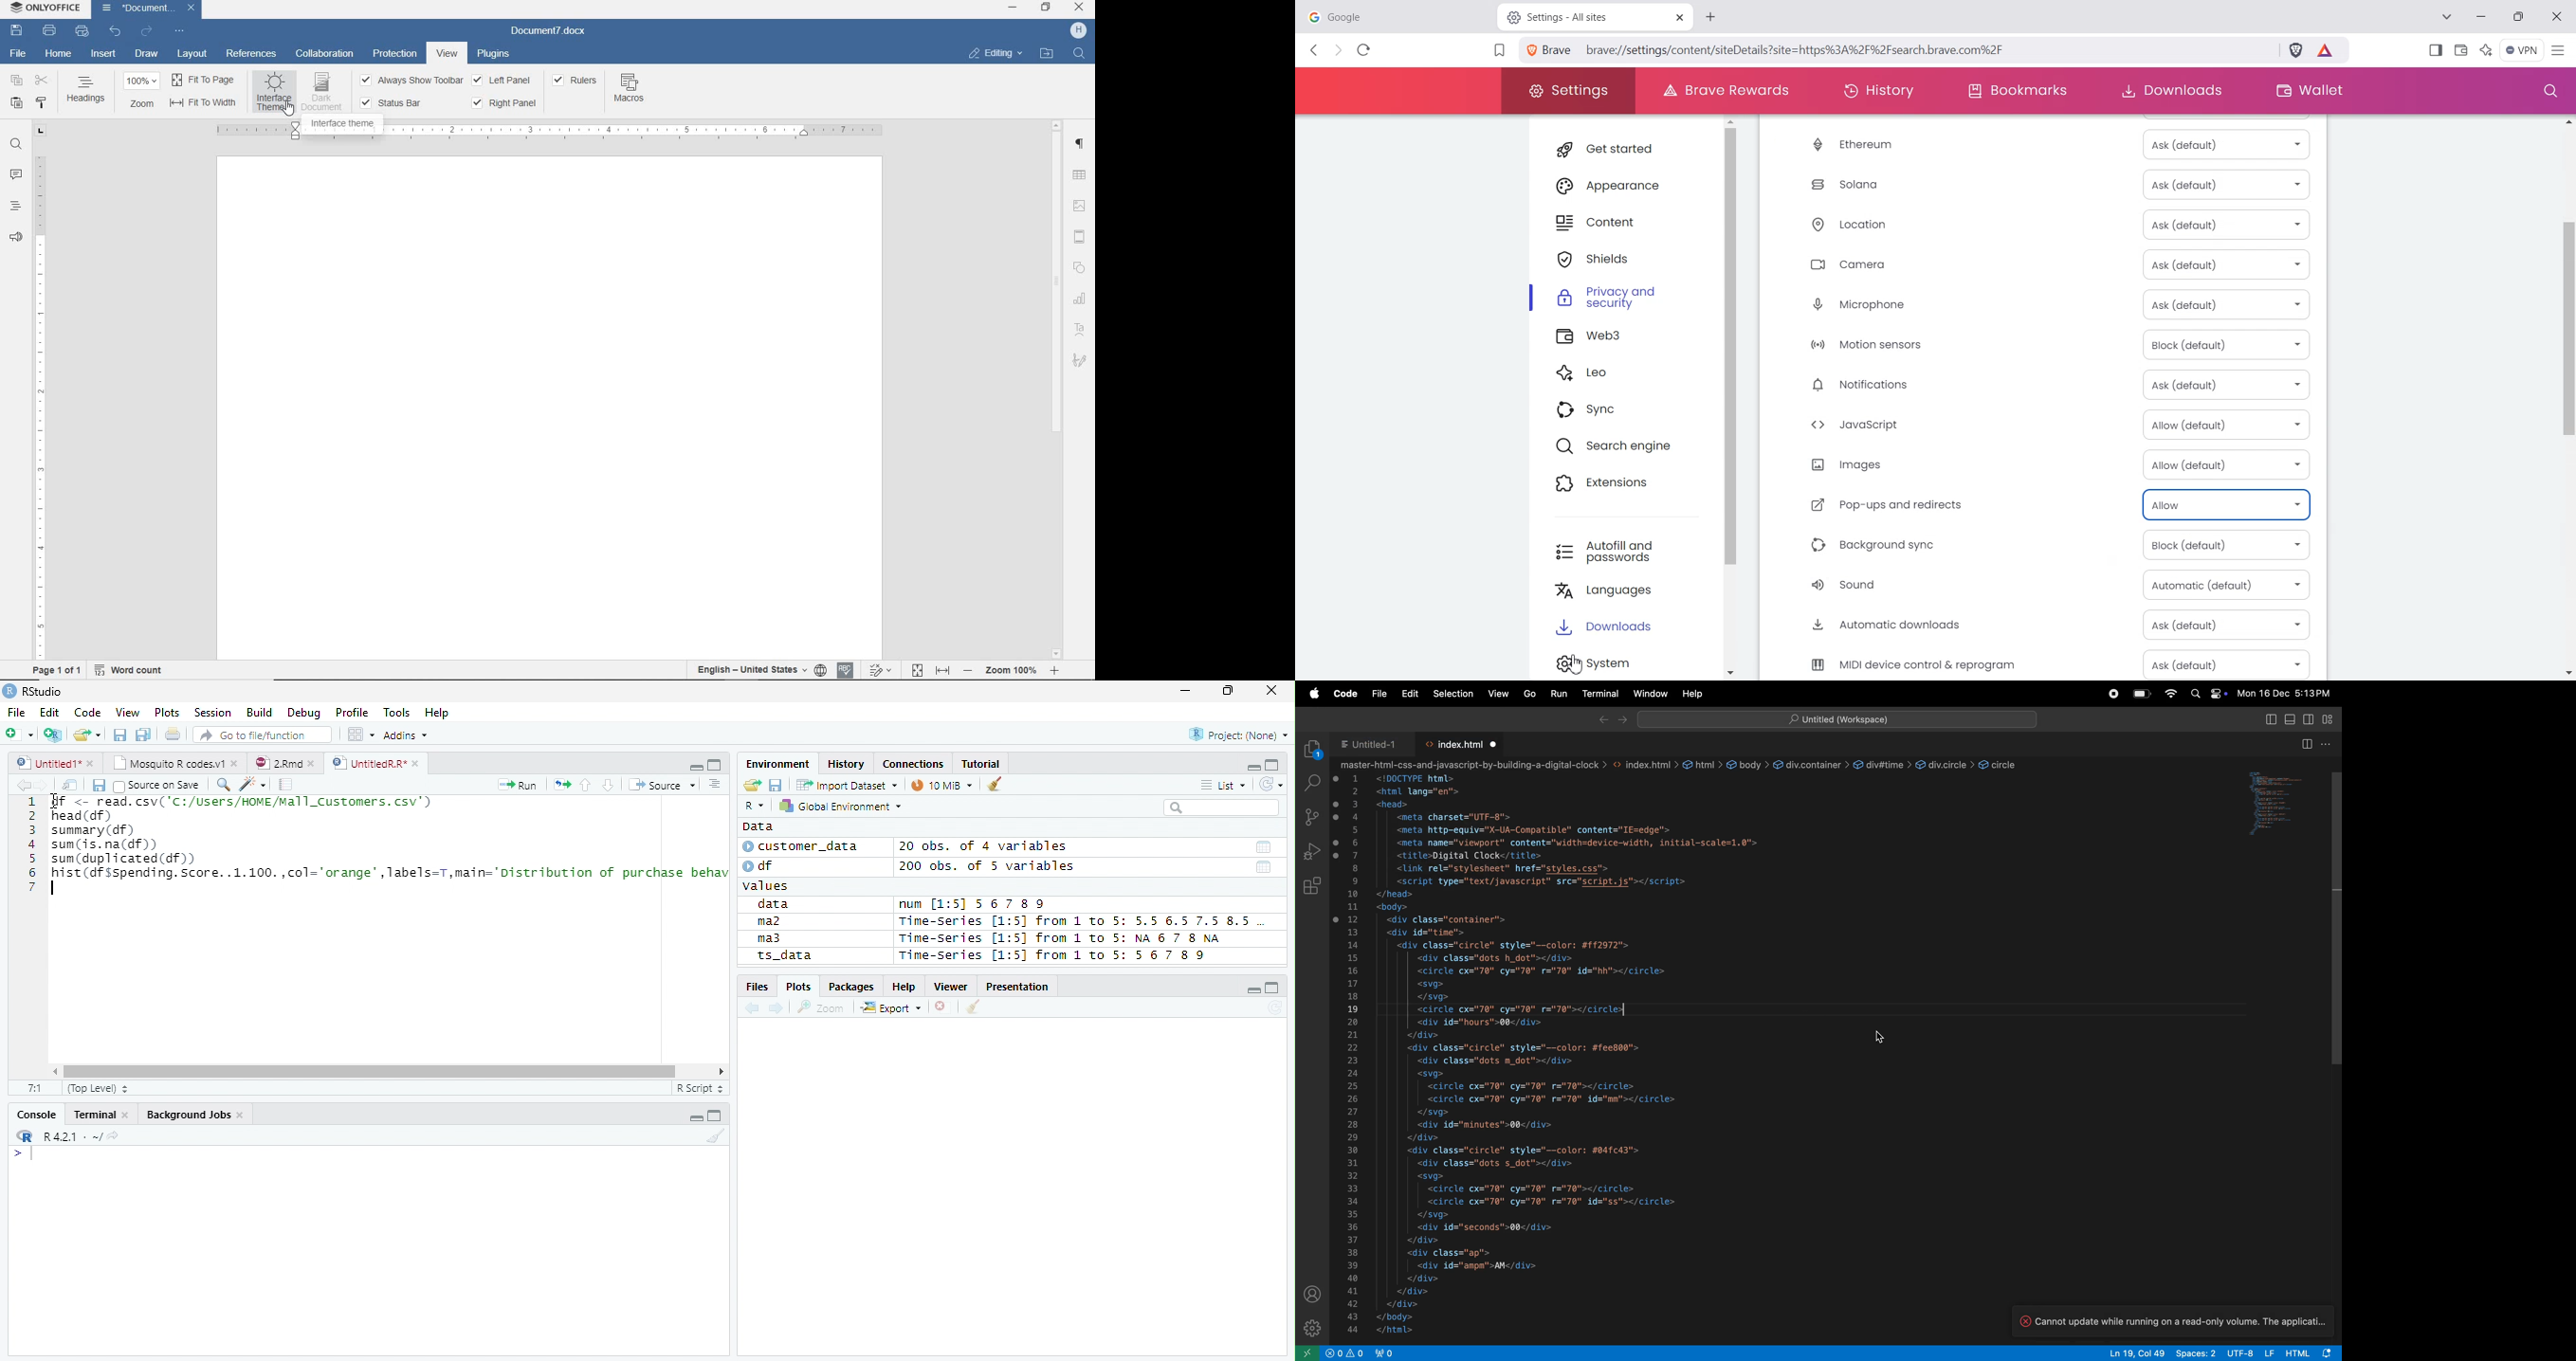 This screenshot has height=1372, width=2576. Describe the element at coordinates (2046, 465) in the screenshot. I see `Image Allow (Default)` at that location.